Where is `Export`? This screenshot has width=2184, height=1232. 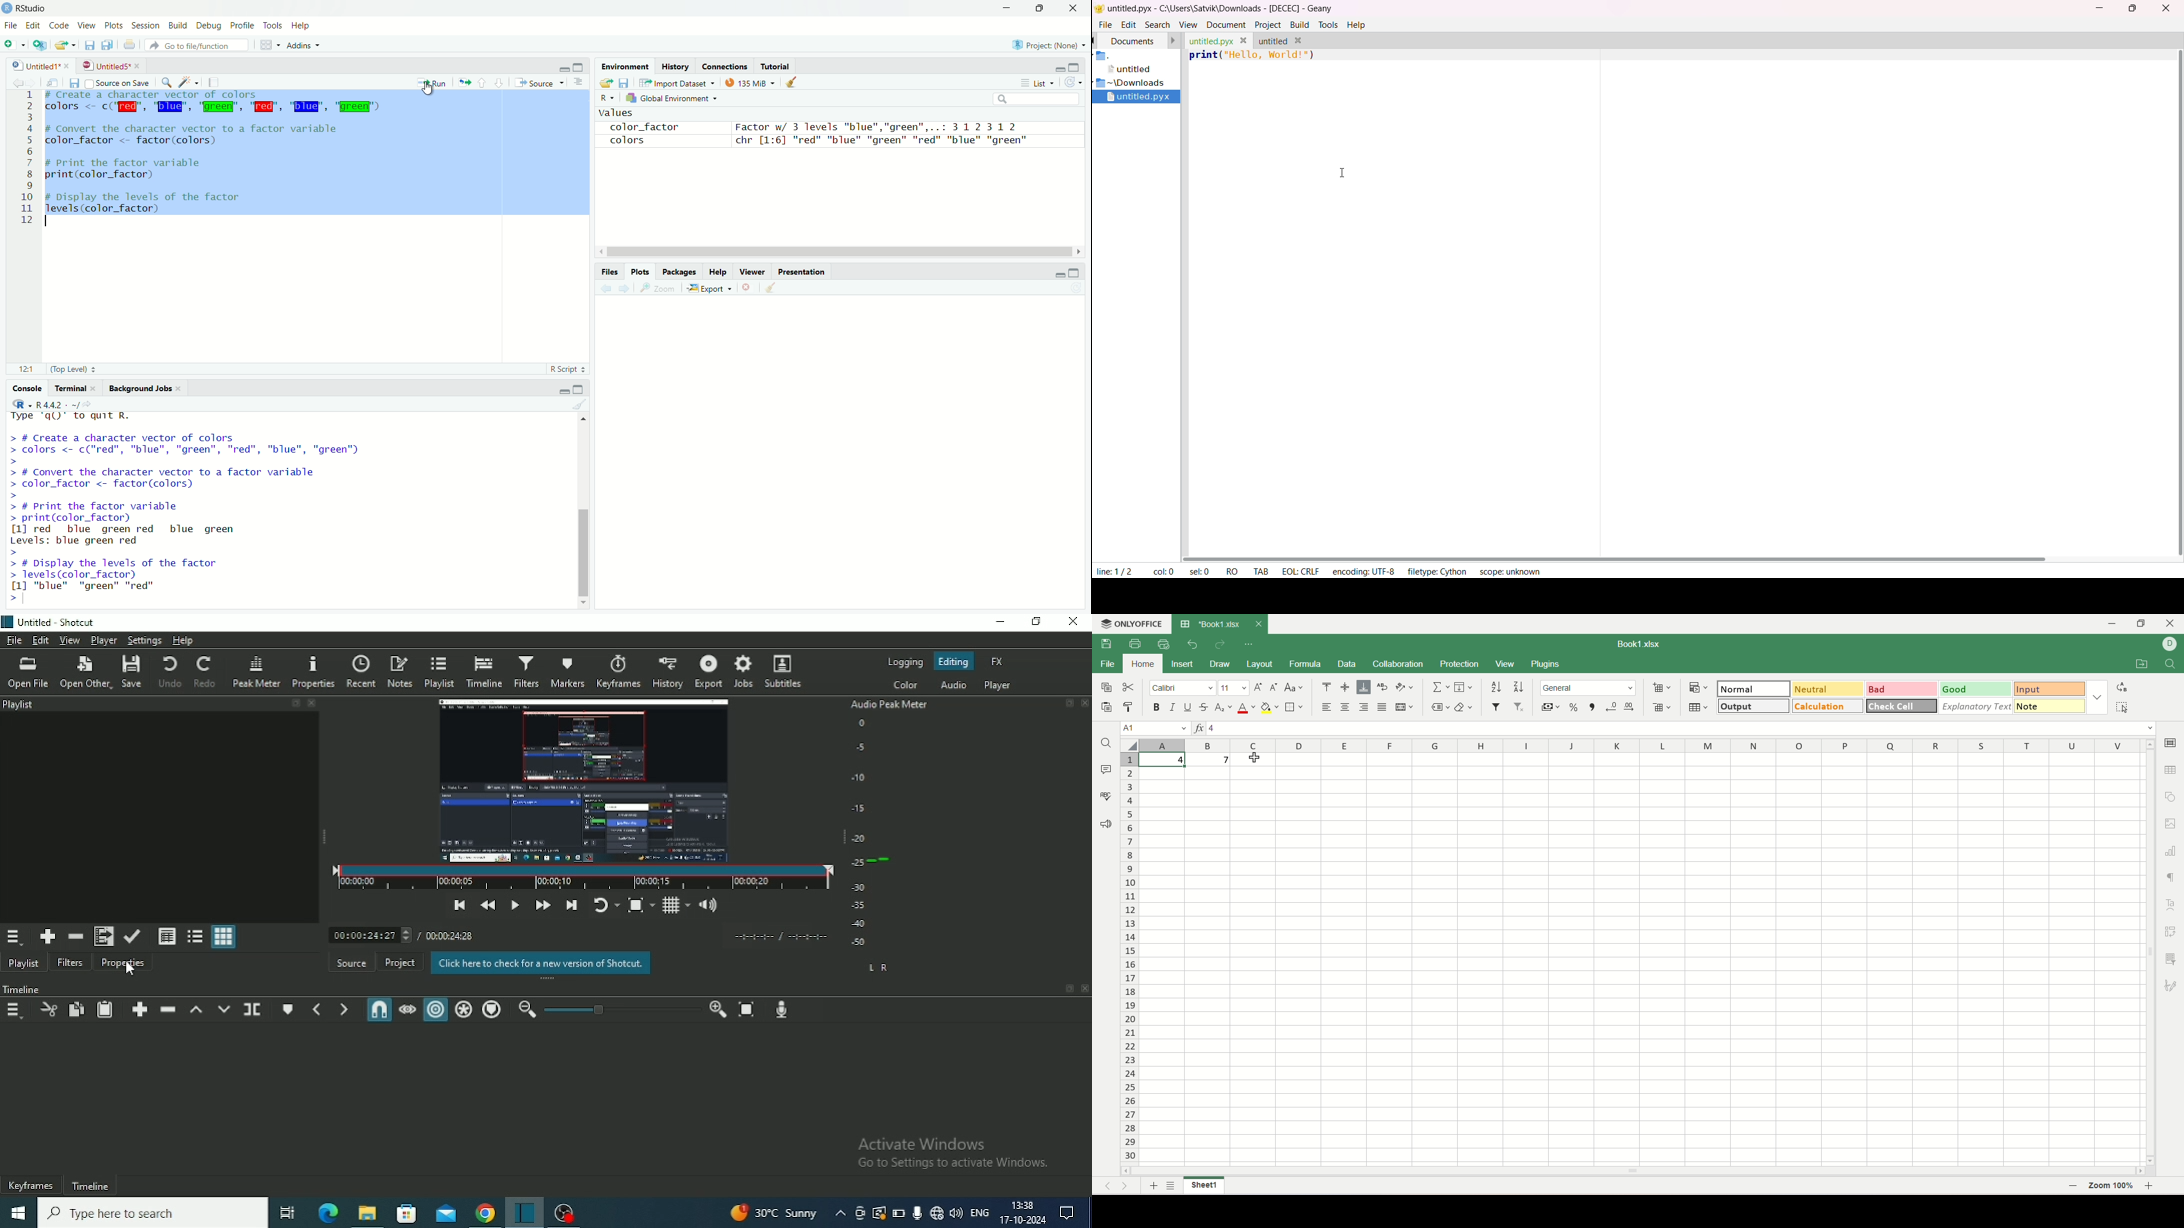
Export is located at coordinates (708, 671).